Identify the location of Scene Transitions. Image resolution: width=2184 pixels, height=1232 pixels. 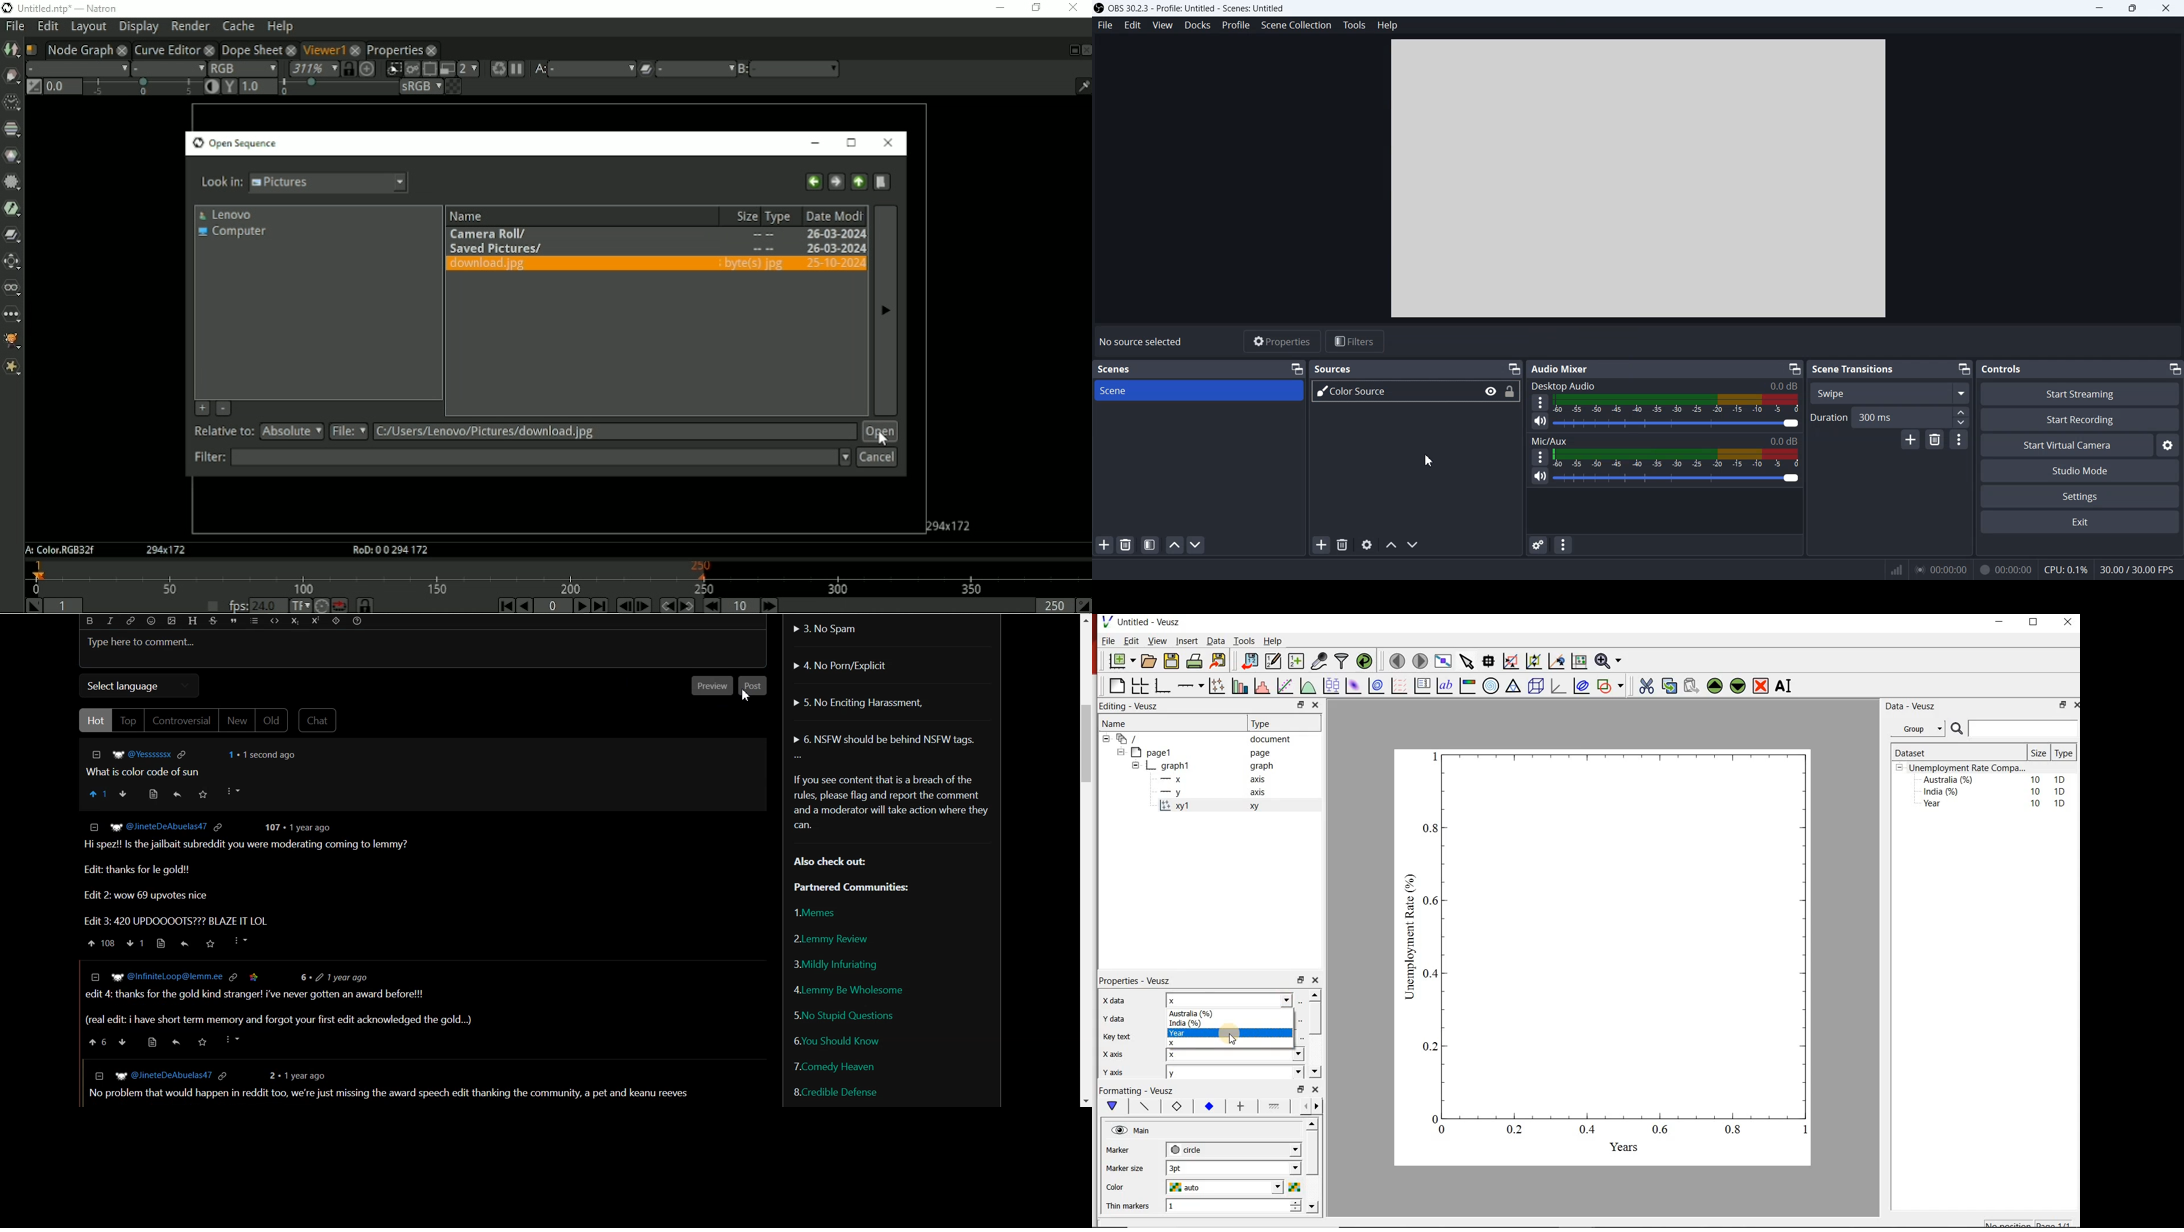
(1854, 369).